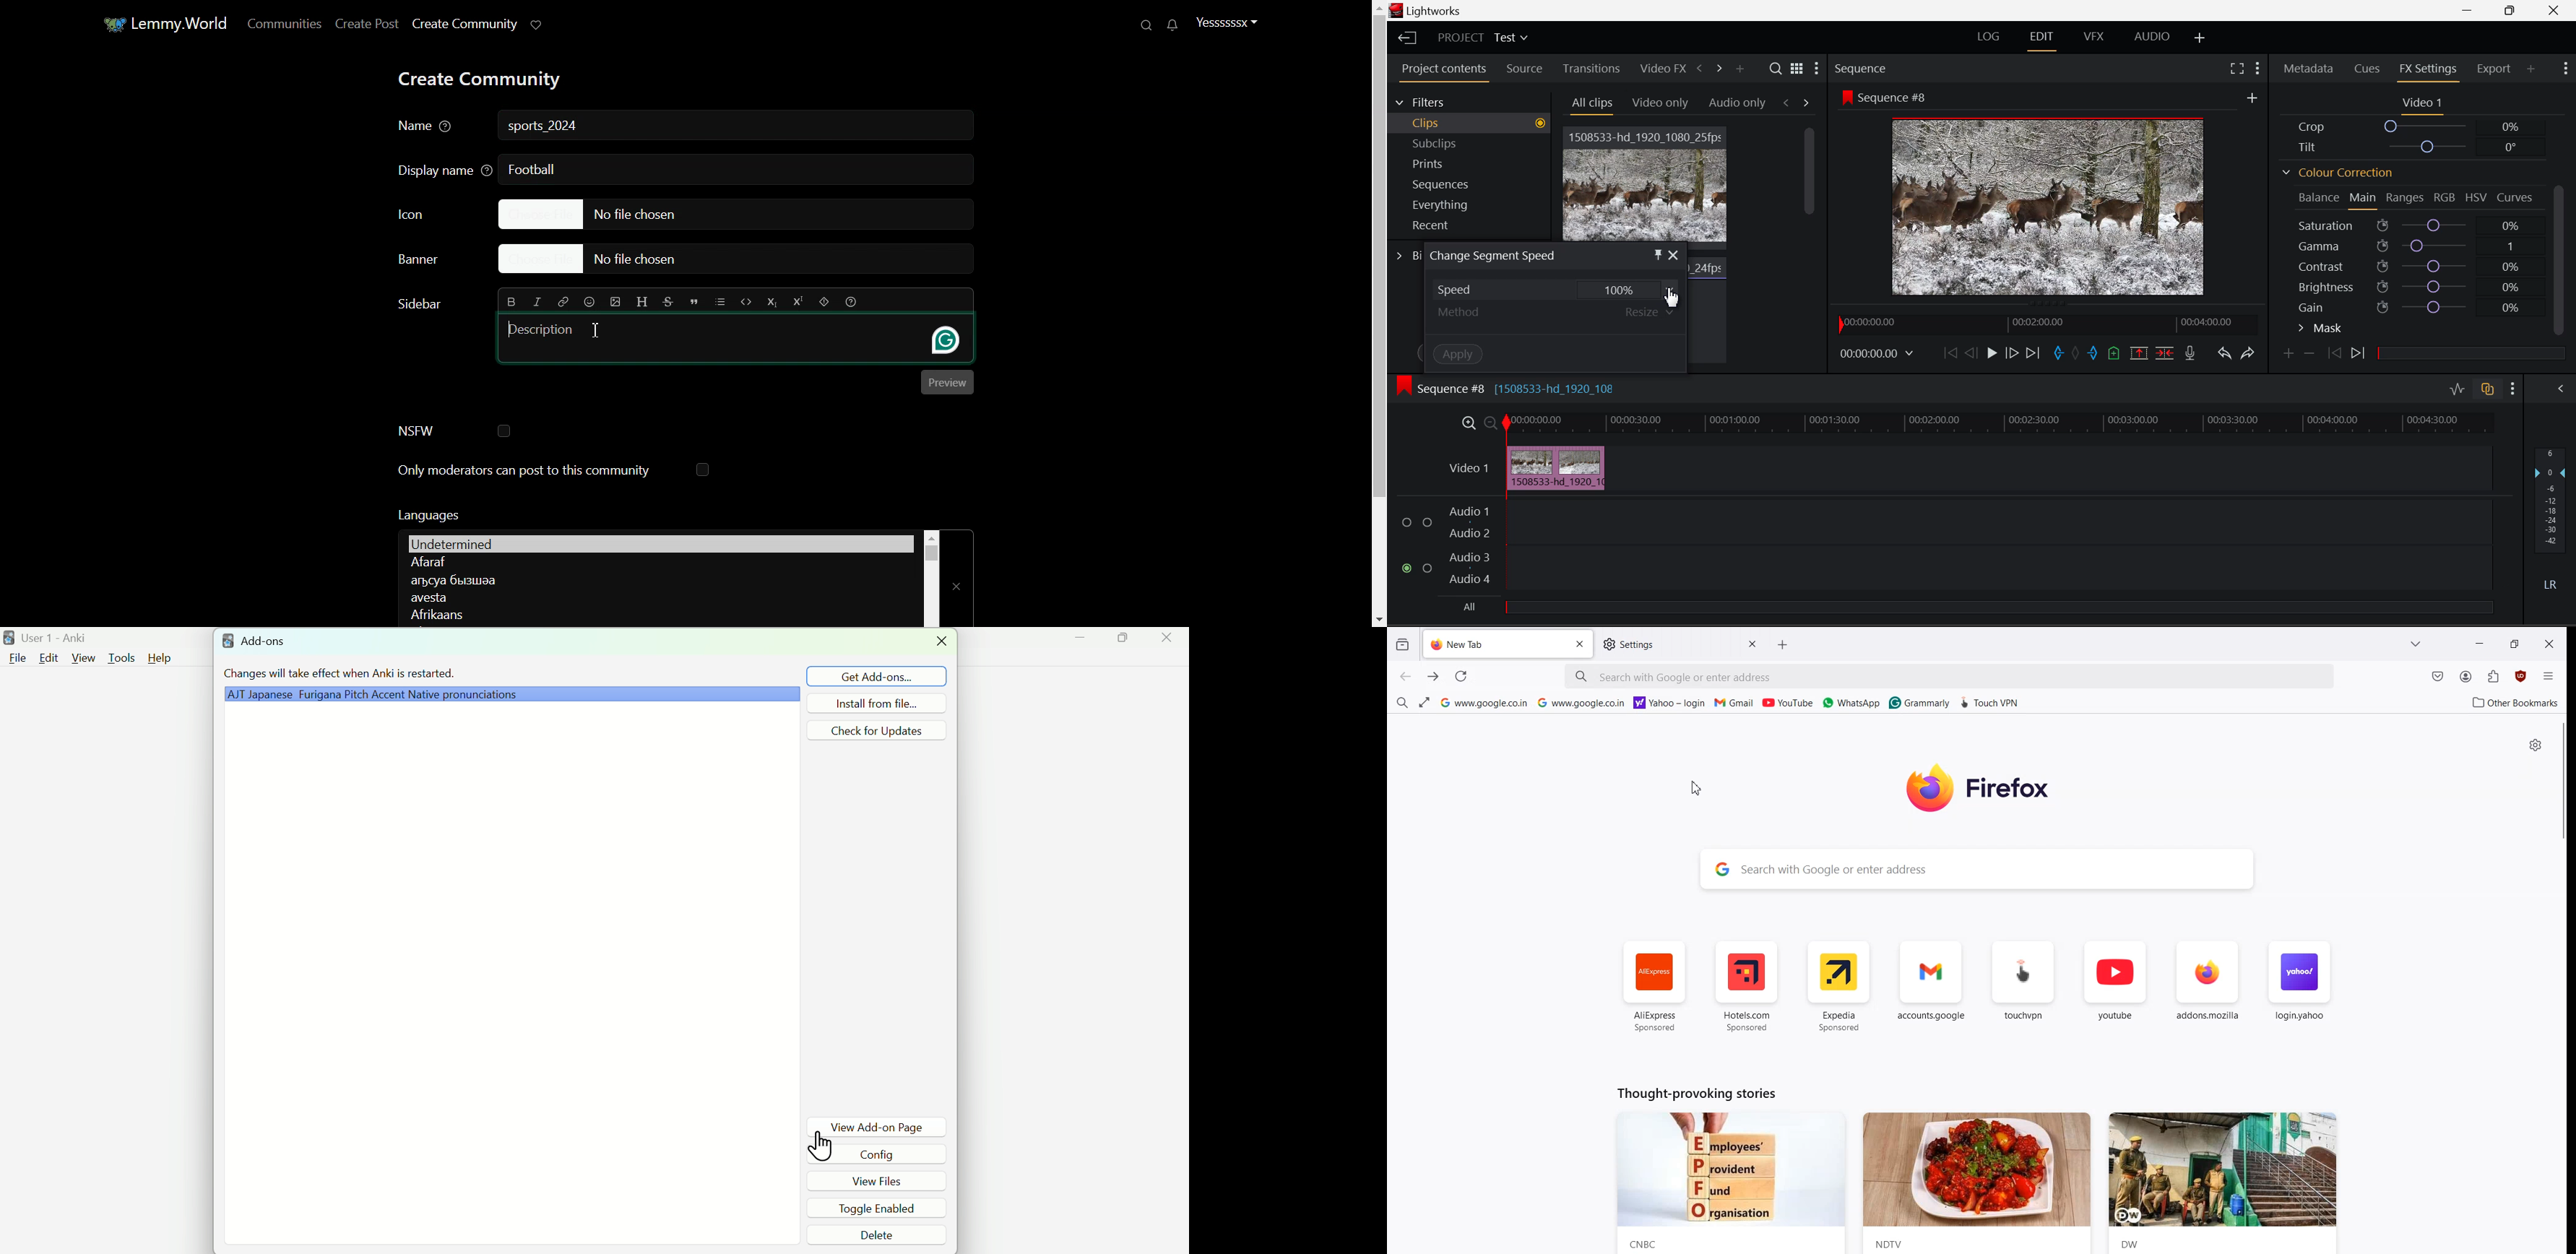 Image resolution: width=2576 pixels, height=1260 pixels. What do you see at coordinates (2248, 355) in the screenshot?
I see `Redo` at bounding box center [2248, 355].